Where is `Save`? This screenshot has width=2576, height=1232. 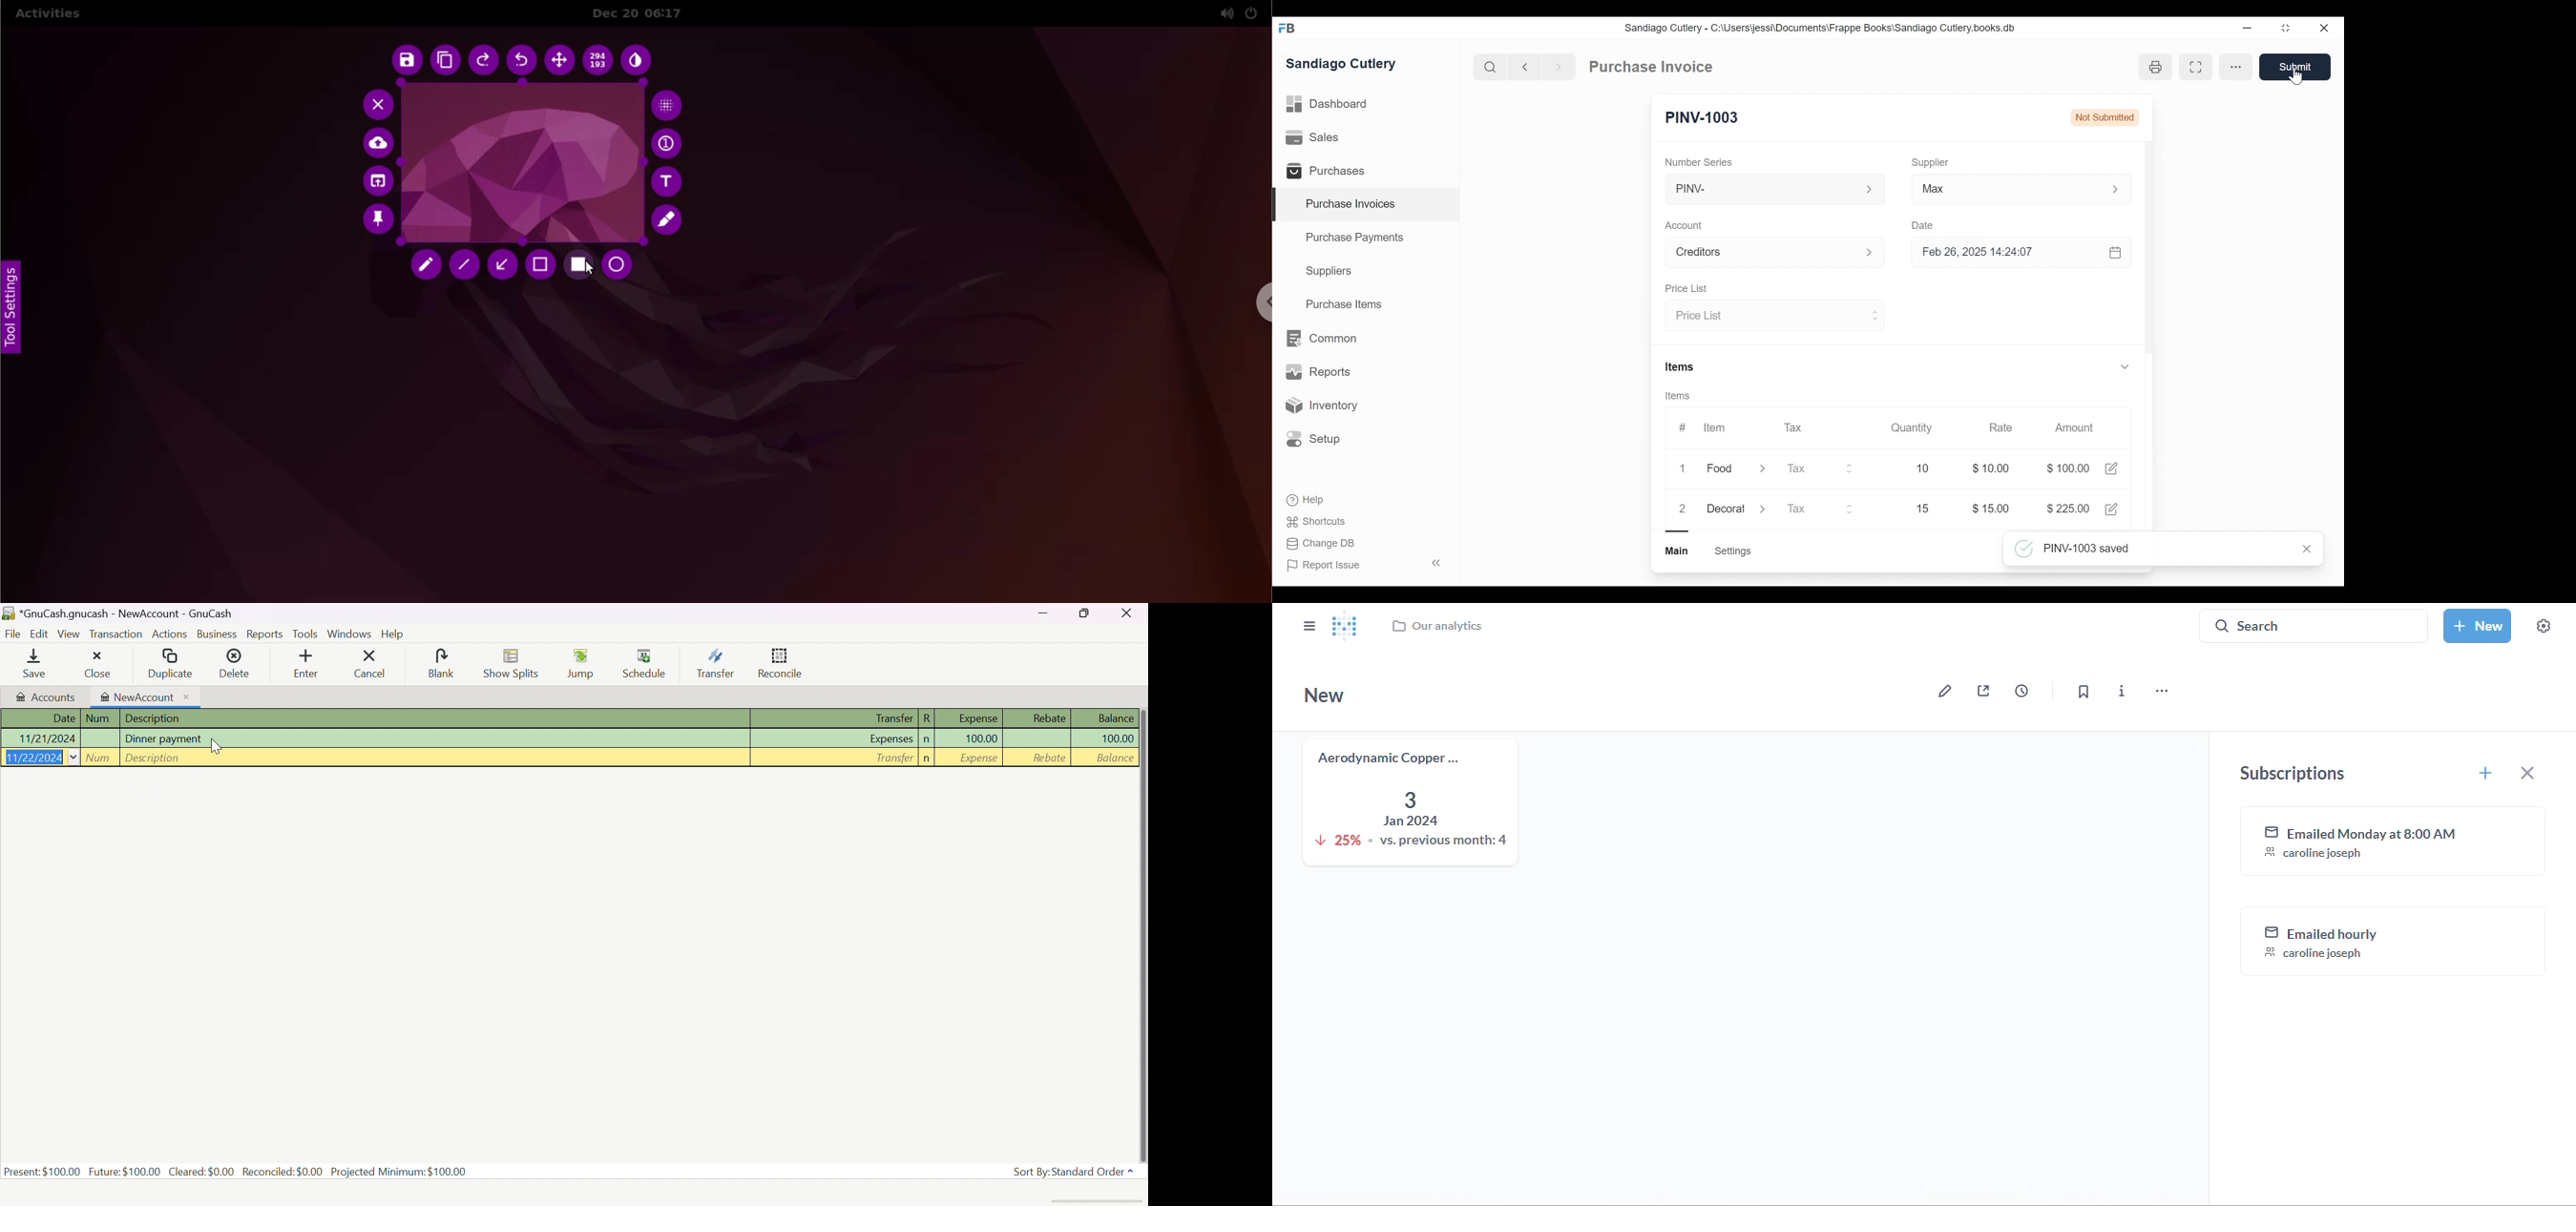
Save is located at coordinates (2295, 67).